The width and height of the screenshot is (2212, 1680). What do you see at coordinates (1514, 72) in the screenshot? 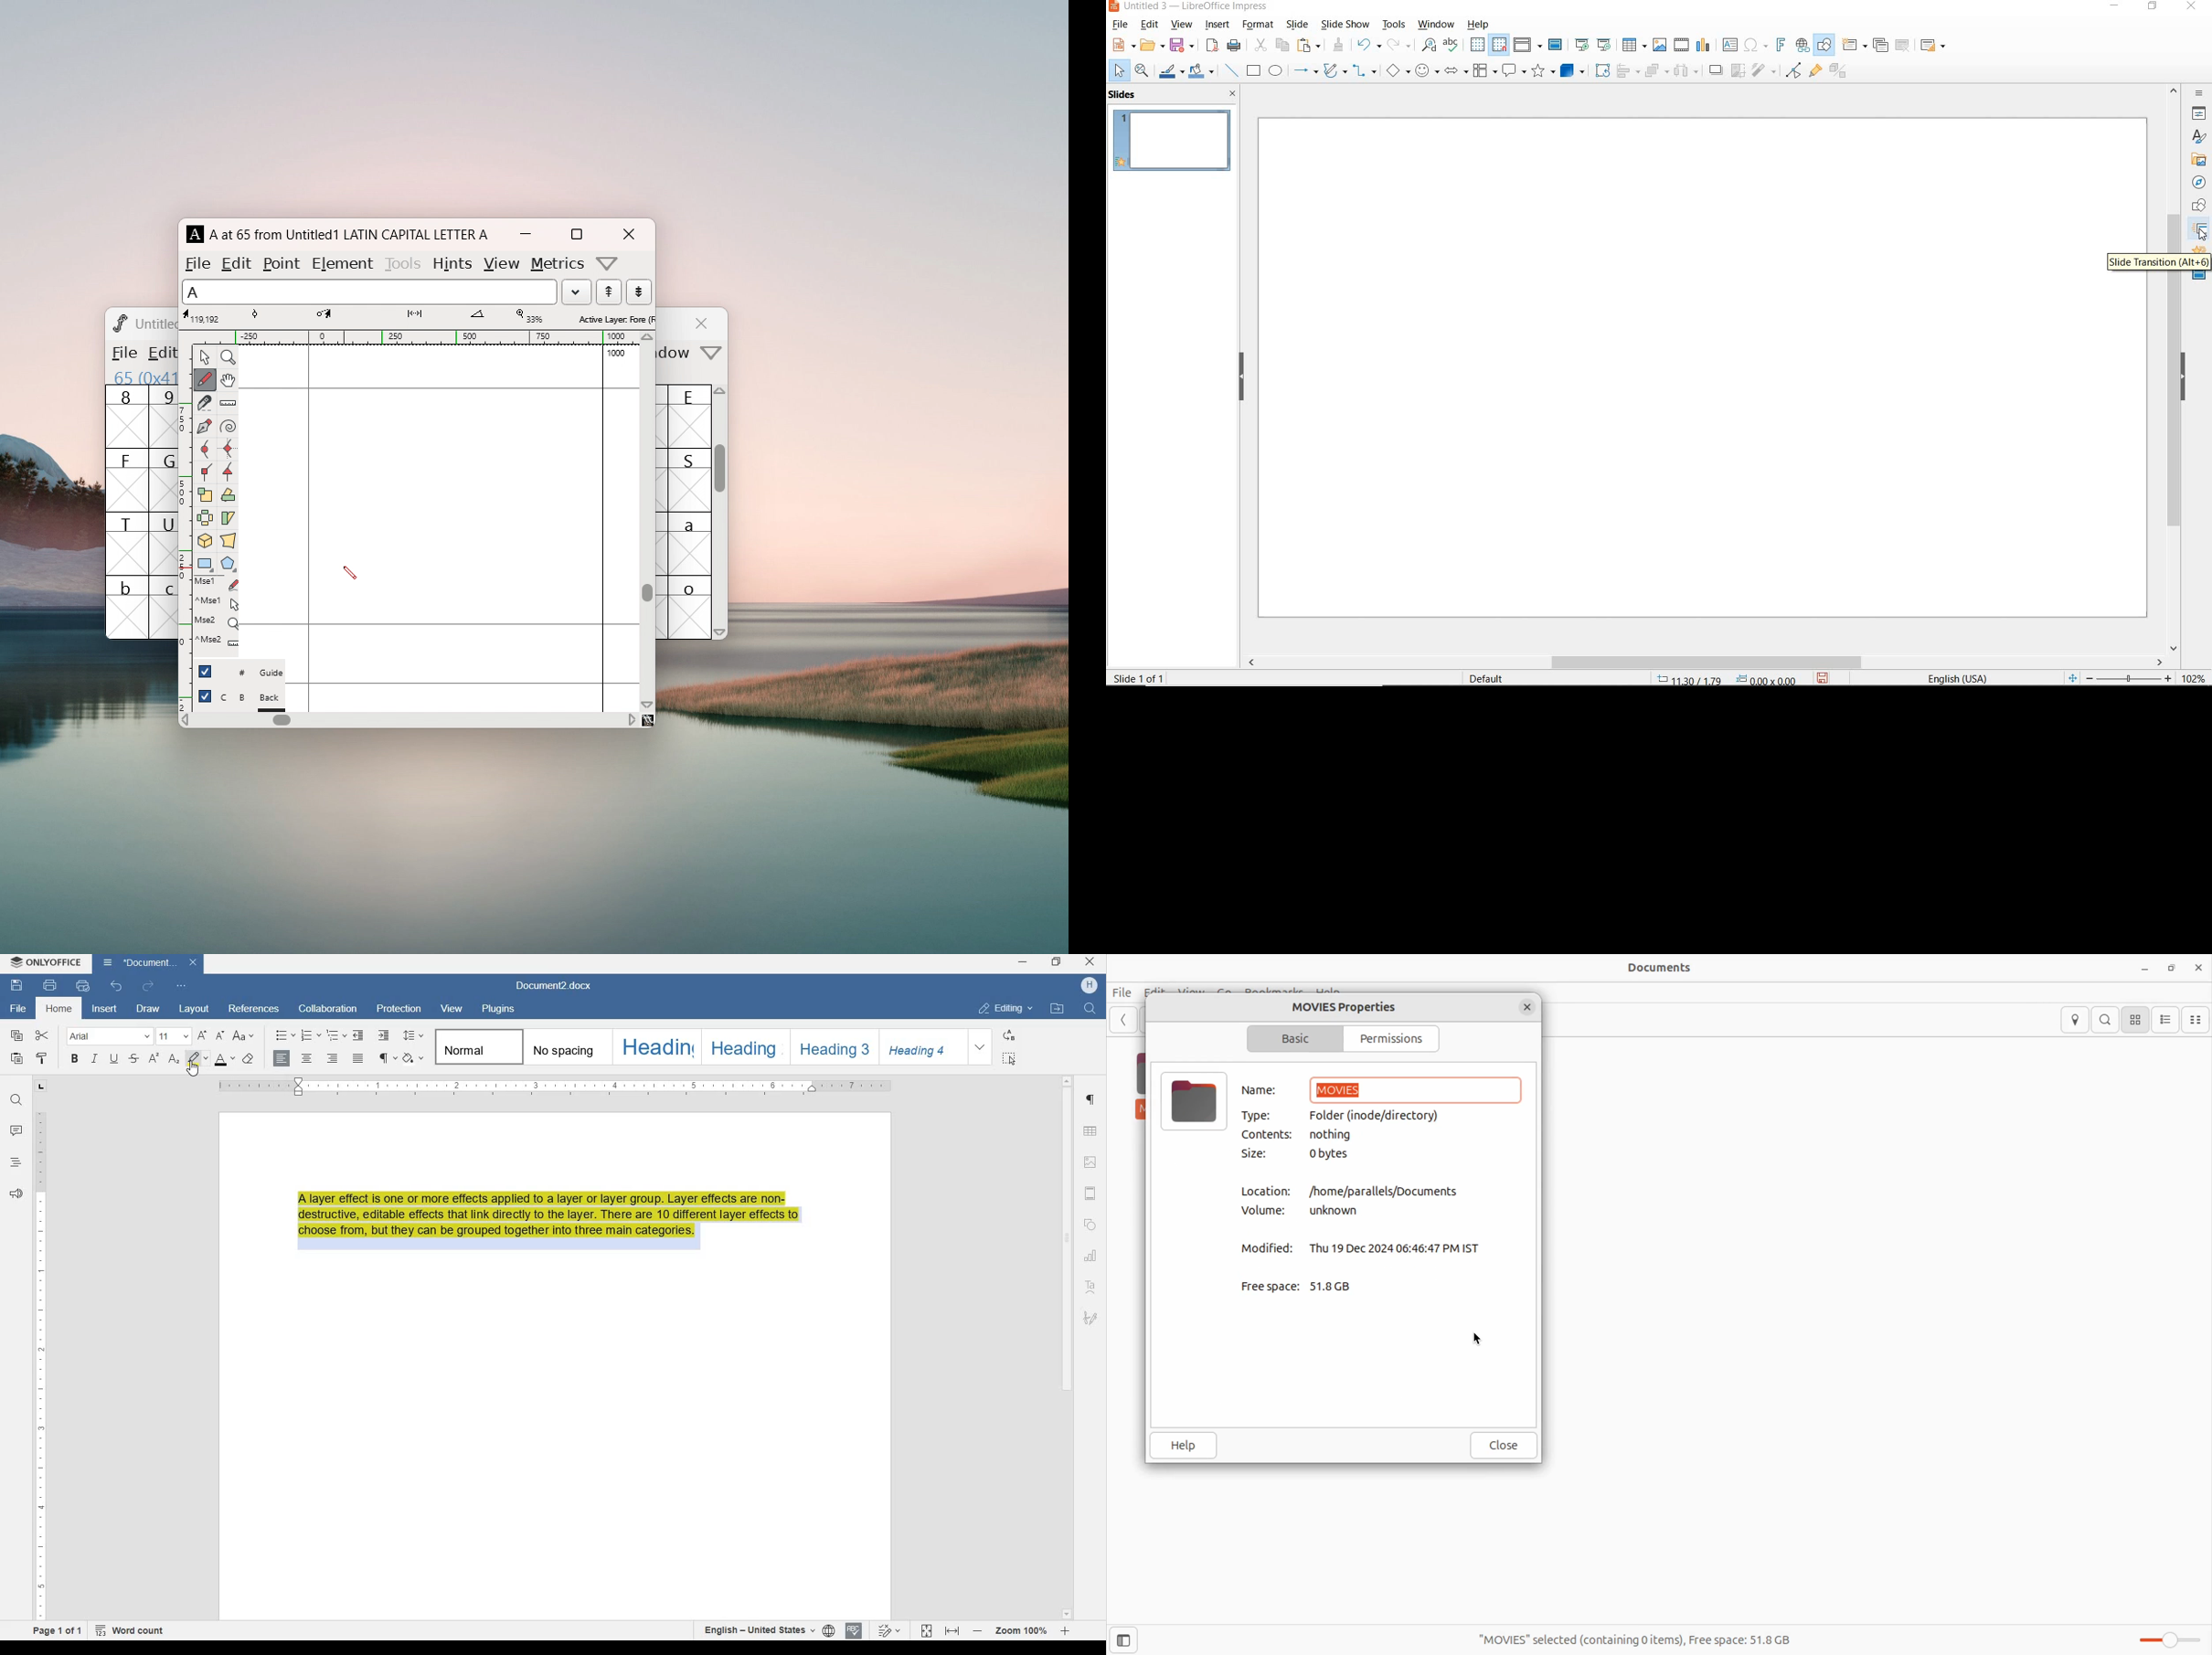
I see `CALLOUT SHAPES` at bounding box center [1514, 72].